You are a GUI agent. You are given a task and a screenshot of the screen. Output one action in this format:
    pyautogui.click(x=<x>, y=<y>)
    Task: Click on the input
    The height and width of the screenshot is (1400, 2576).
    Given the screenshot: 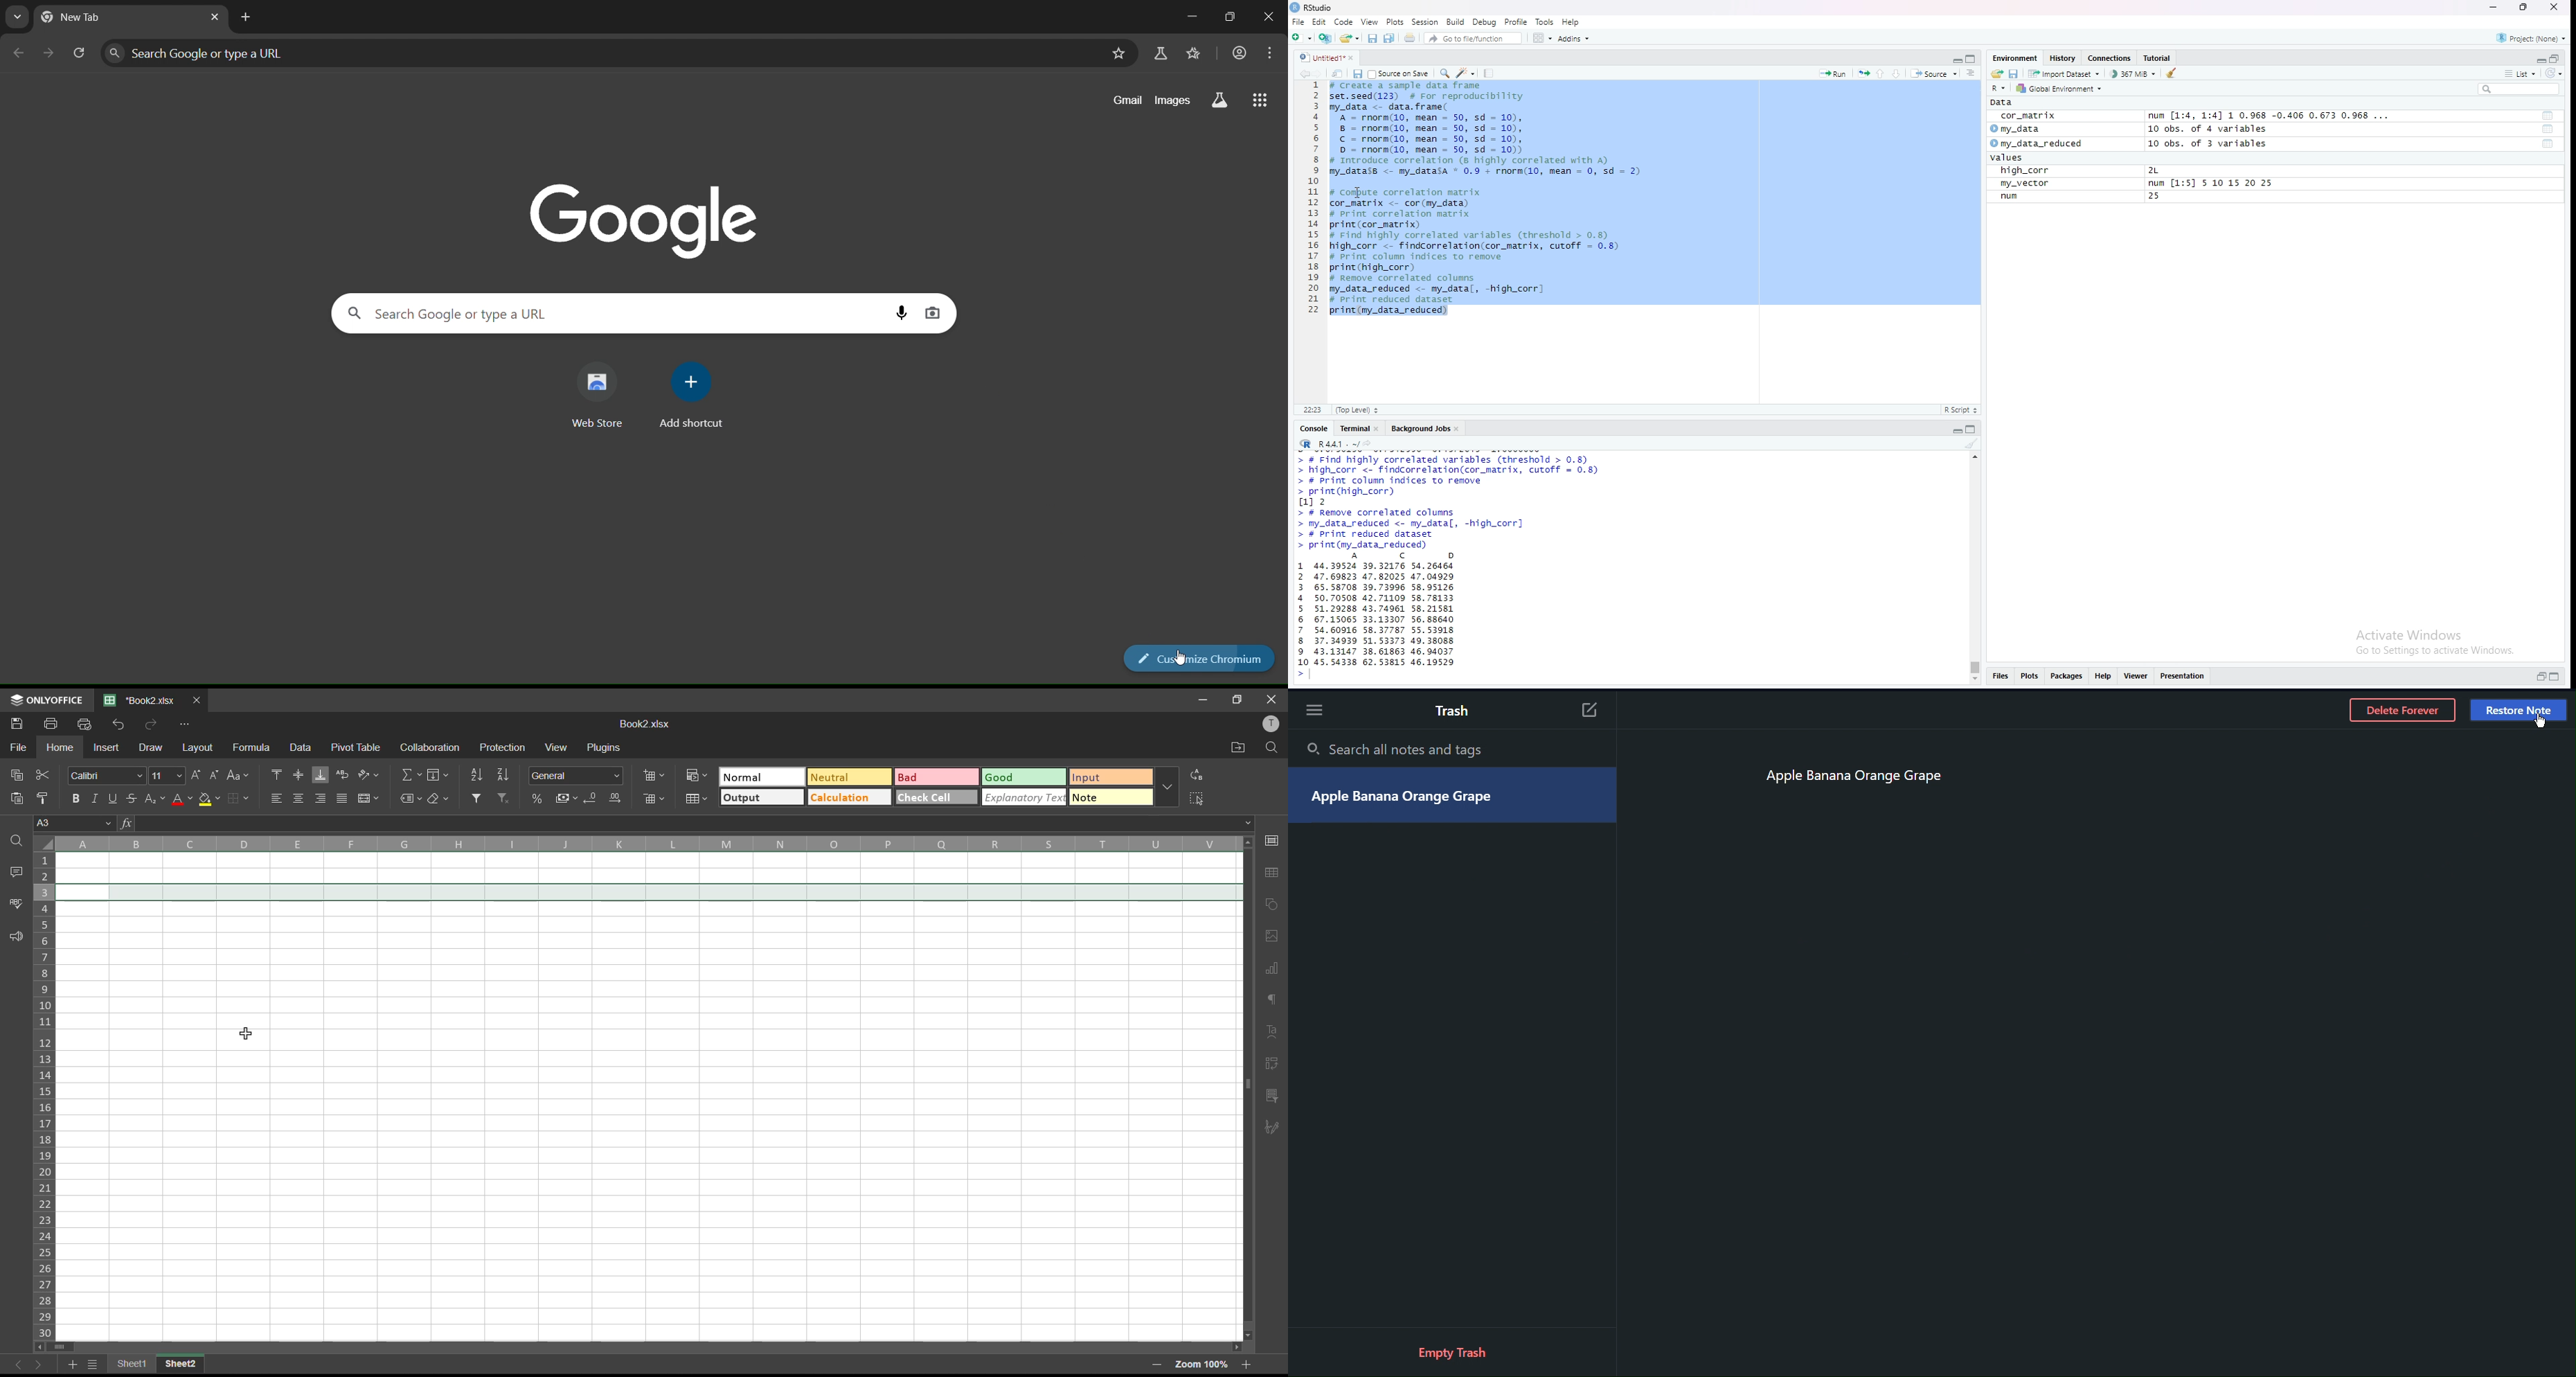 What is the action you would take?
    pyautogui.click(x=1107, y=776)
    